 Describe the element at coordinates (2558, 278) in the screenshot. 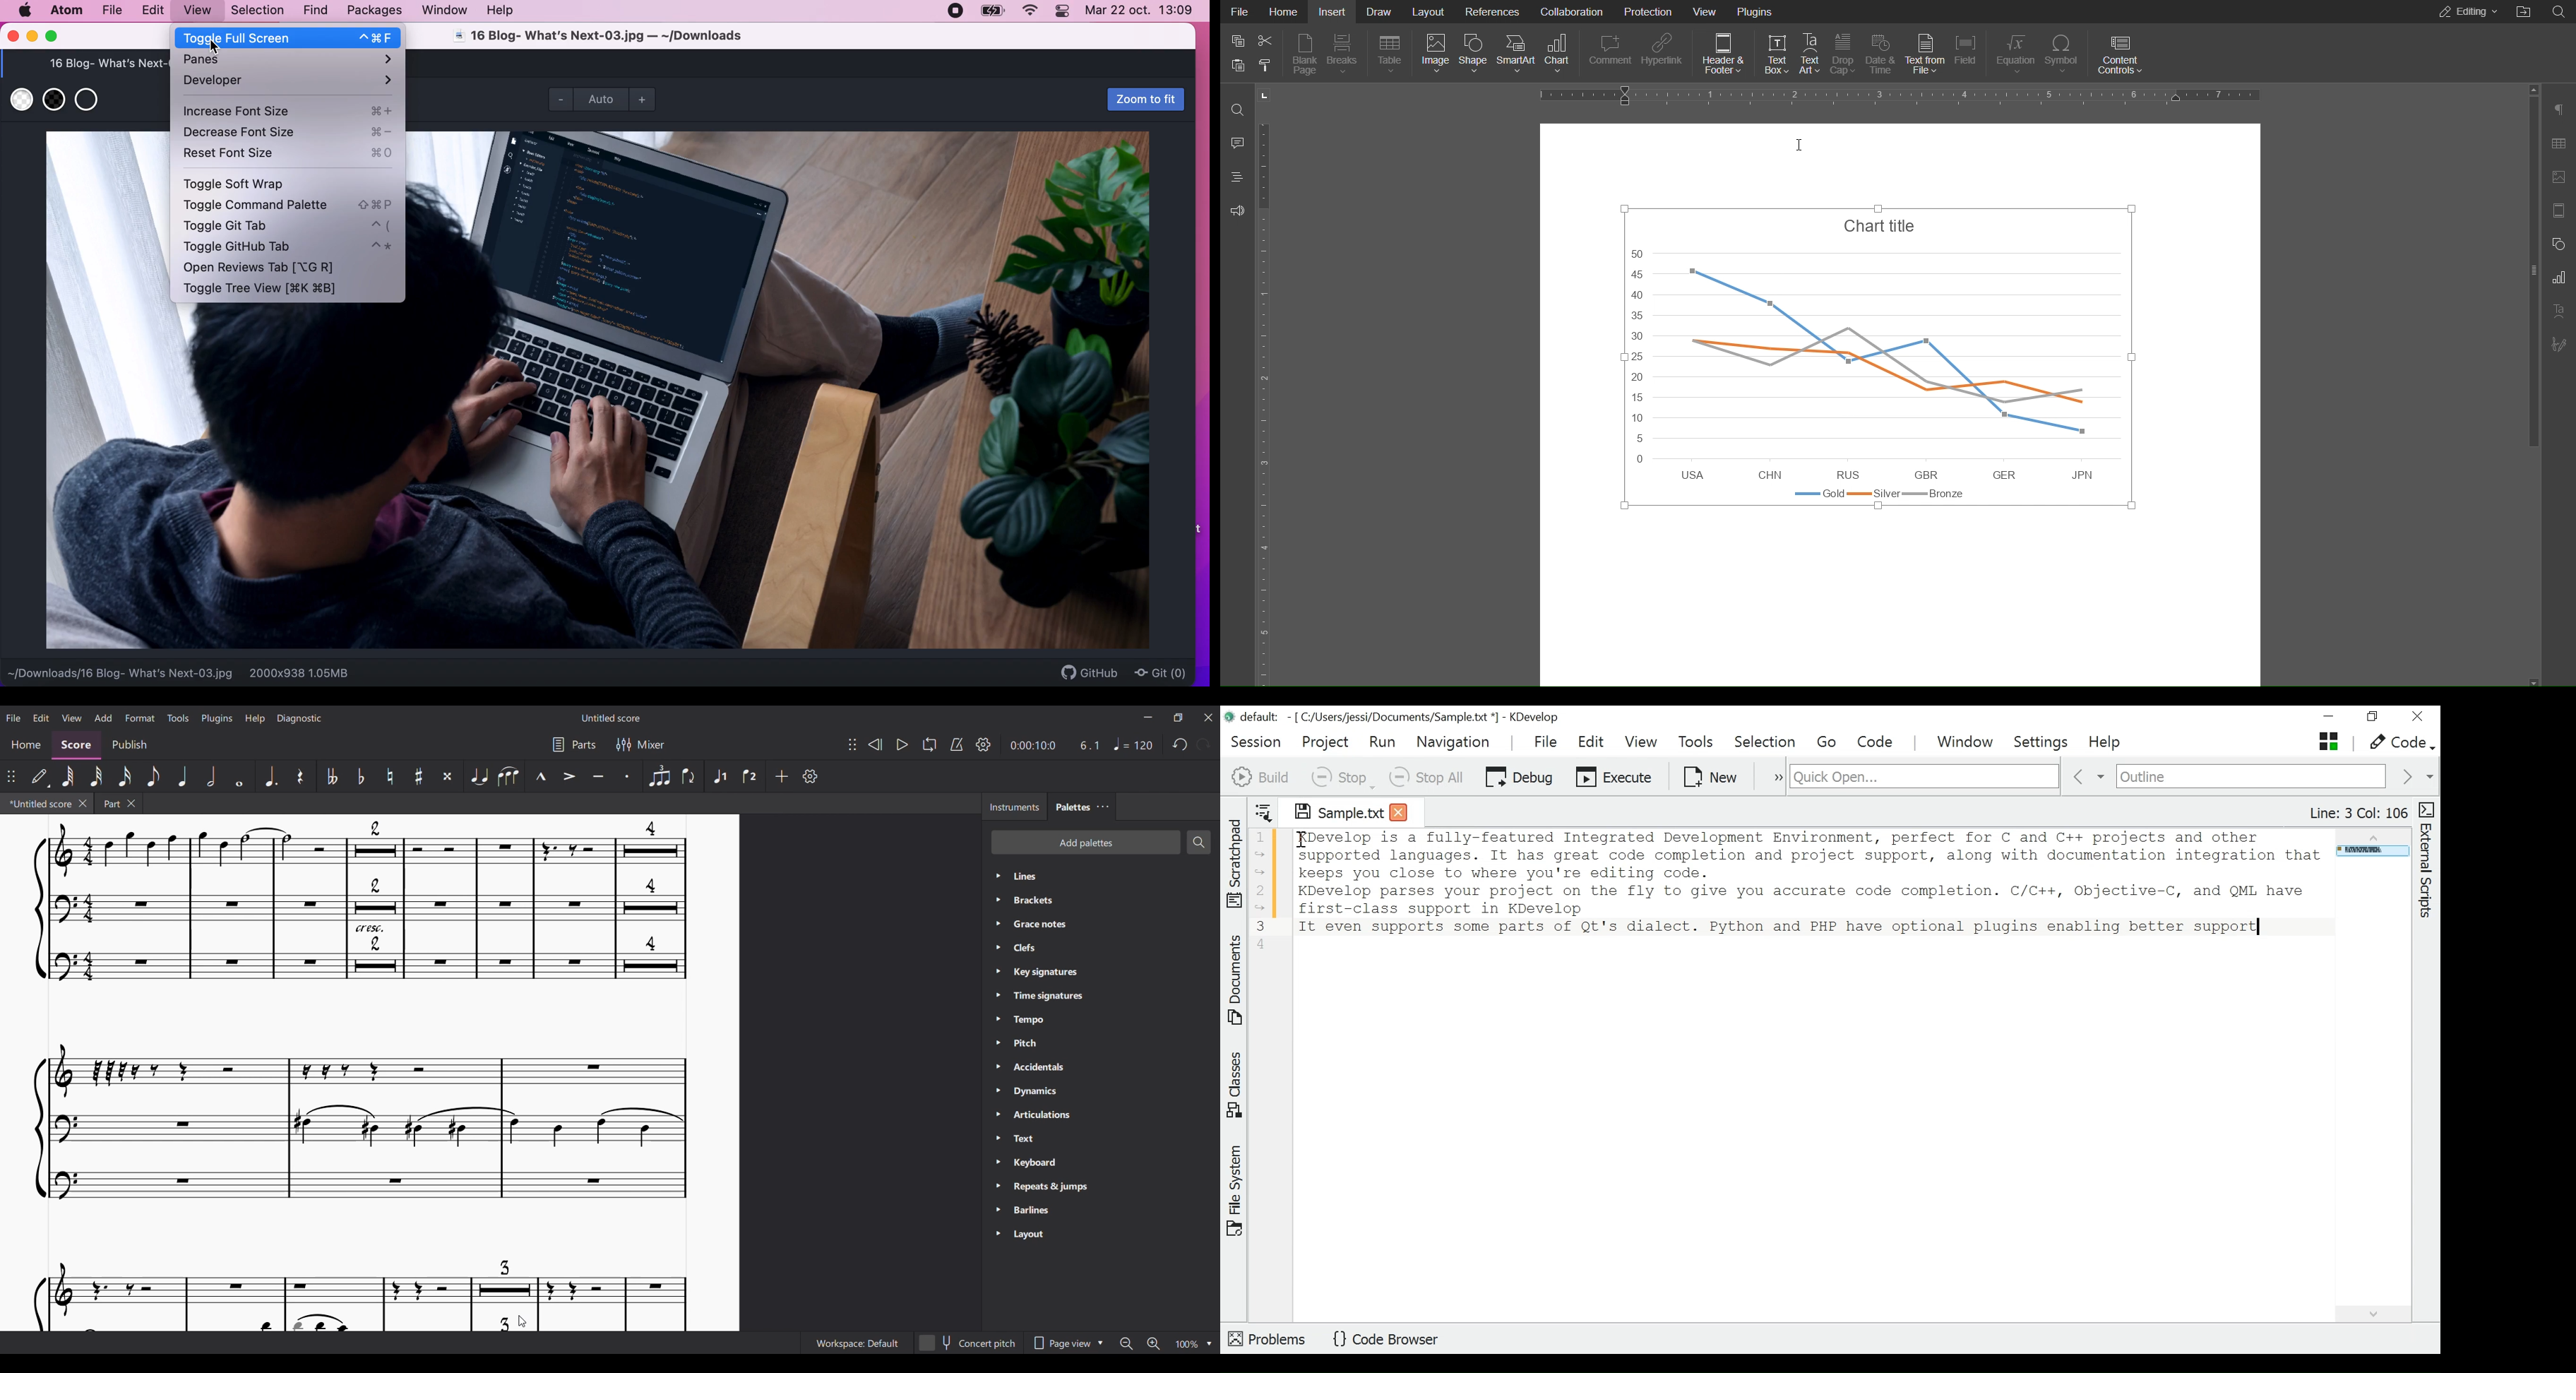

I see `Graph Settings` at that location.